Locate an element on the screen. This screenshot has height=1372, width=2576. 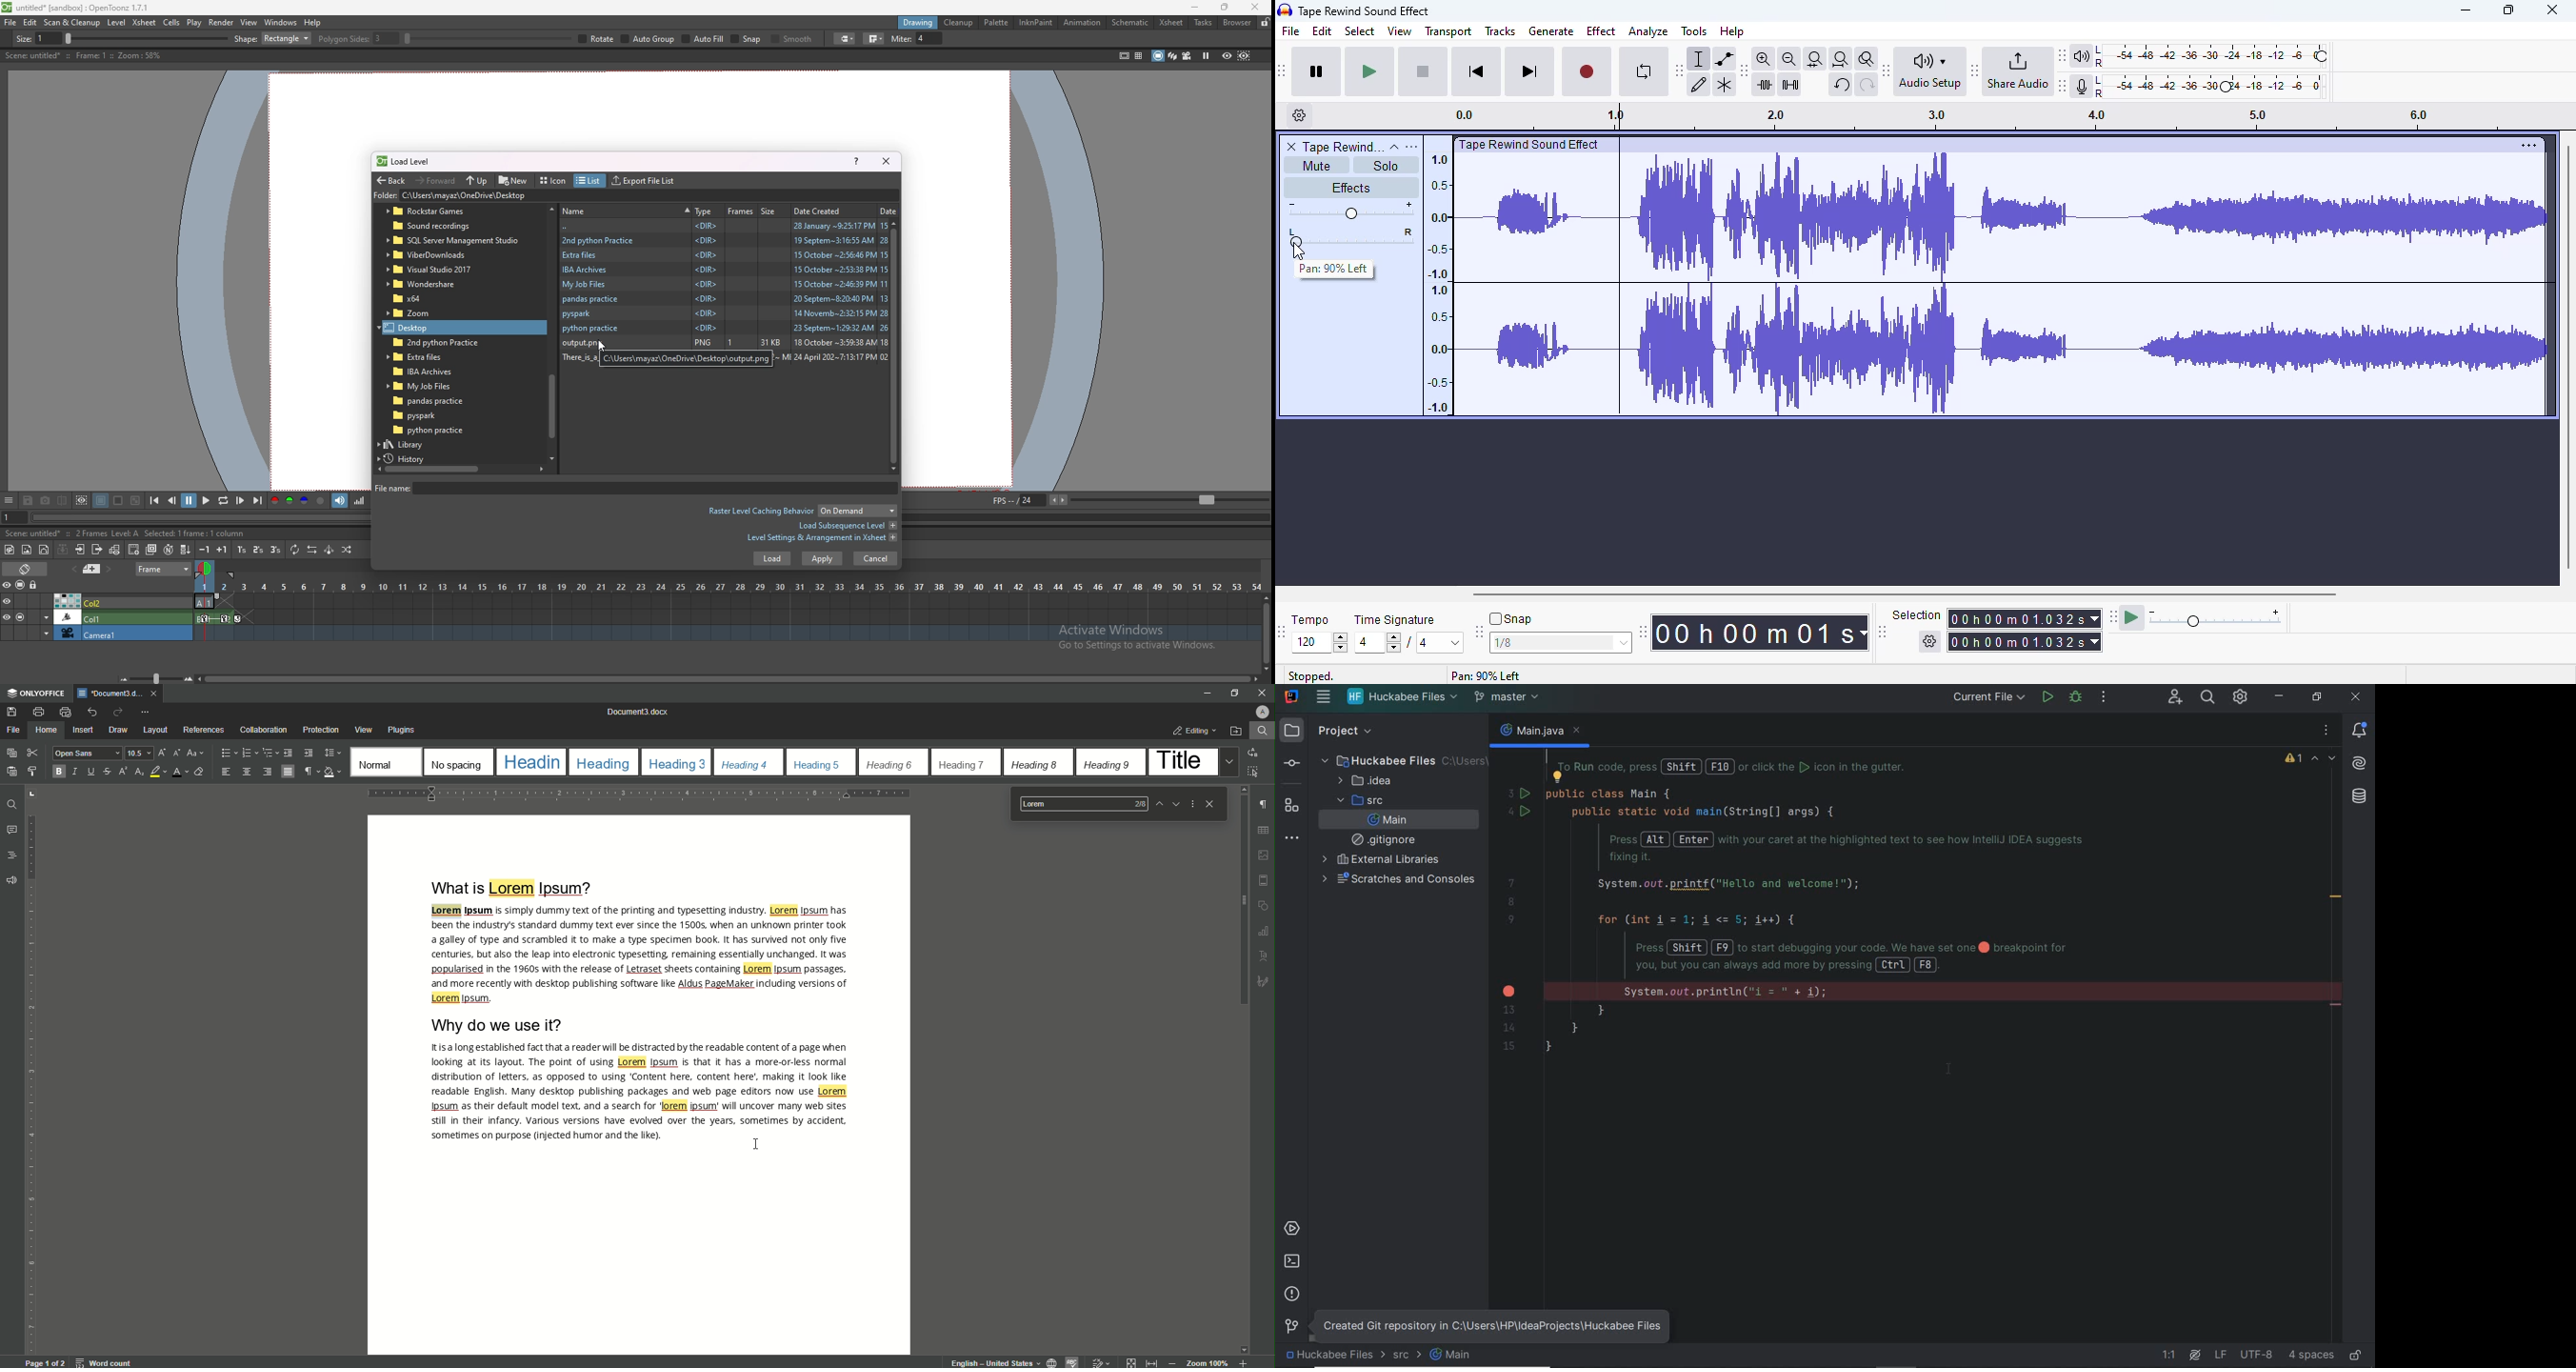
Find is located at coordinates (9, 803).